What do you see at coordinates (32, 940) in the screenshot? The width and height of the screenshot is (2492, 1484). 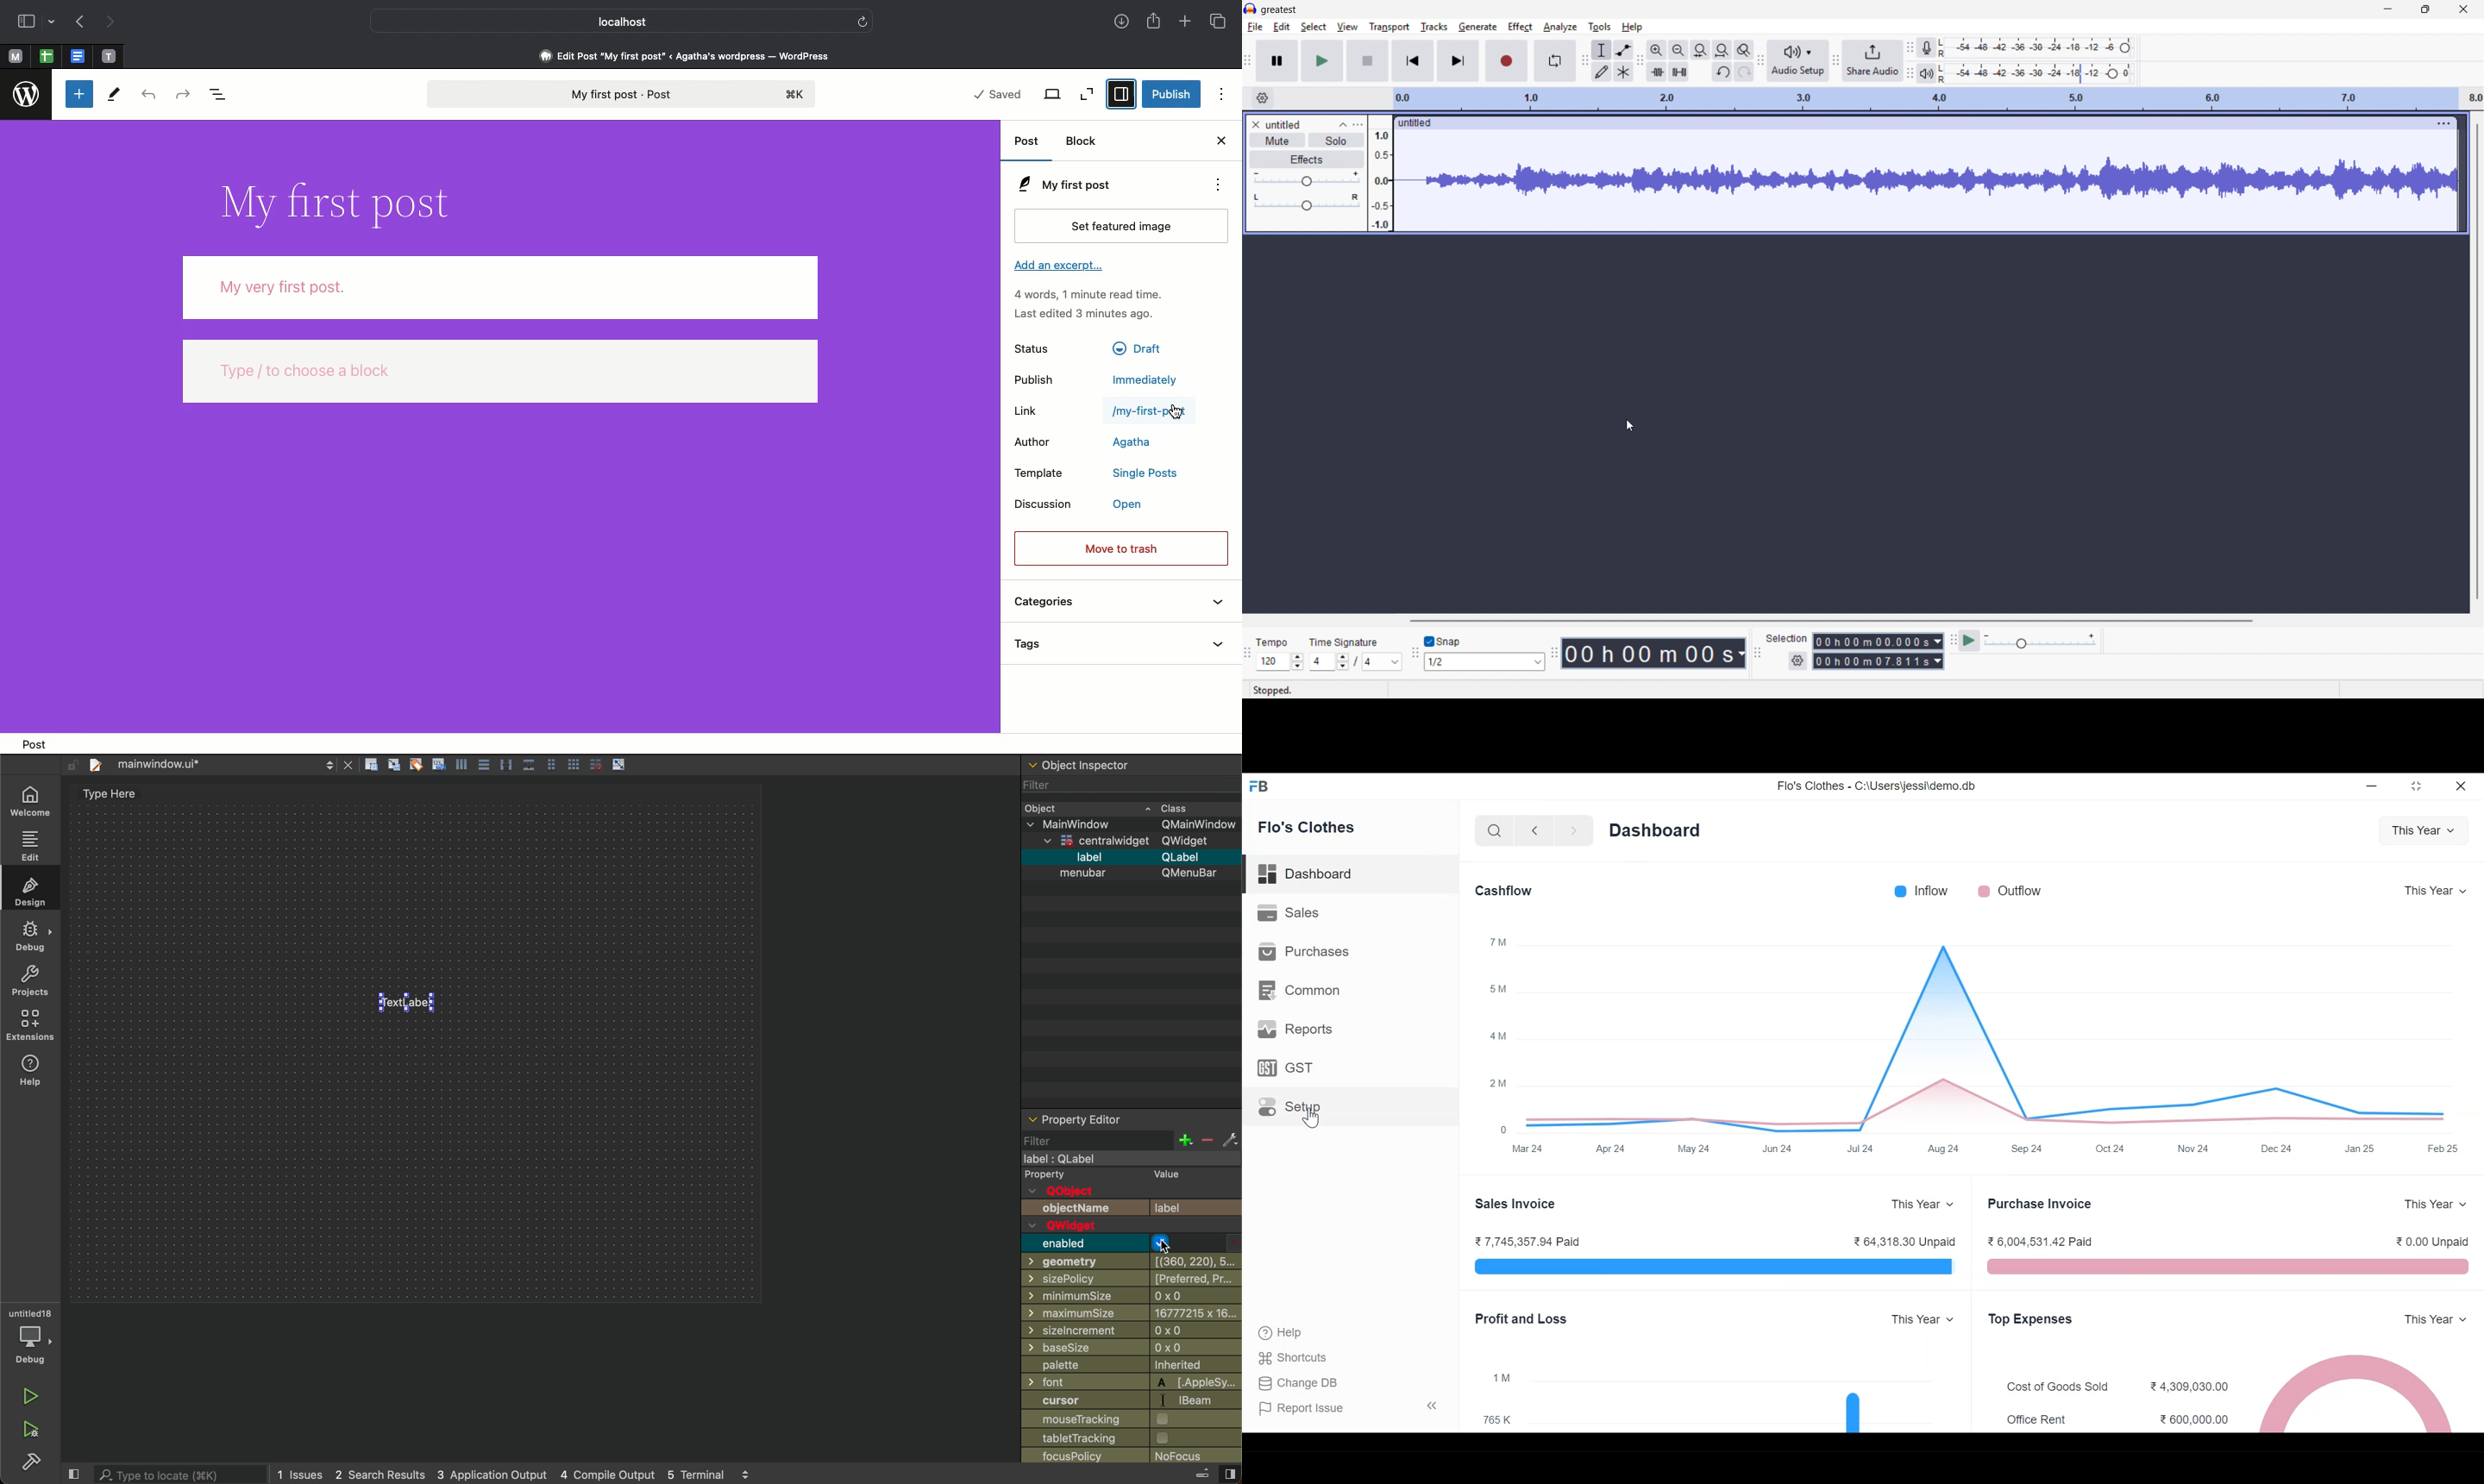 I see `debug` at bounding box center [32, 940].